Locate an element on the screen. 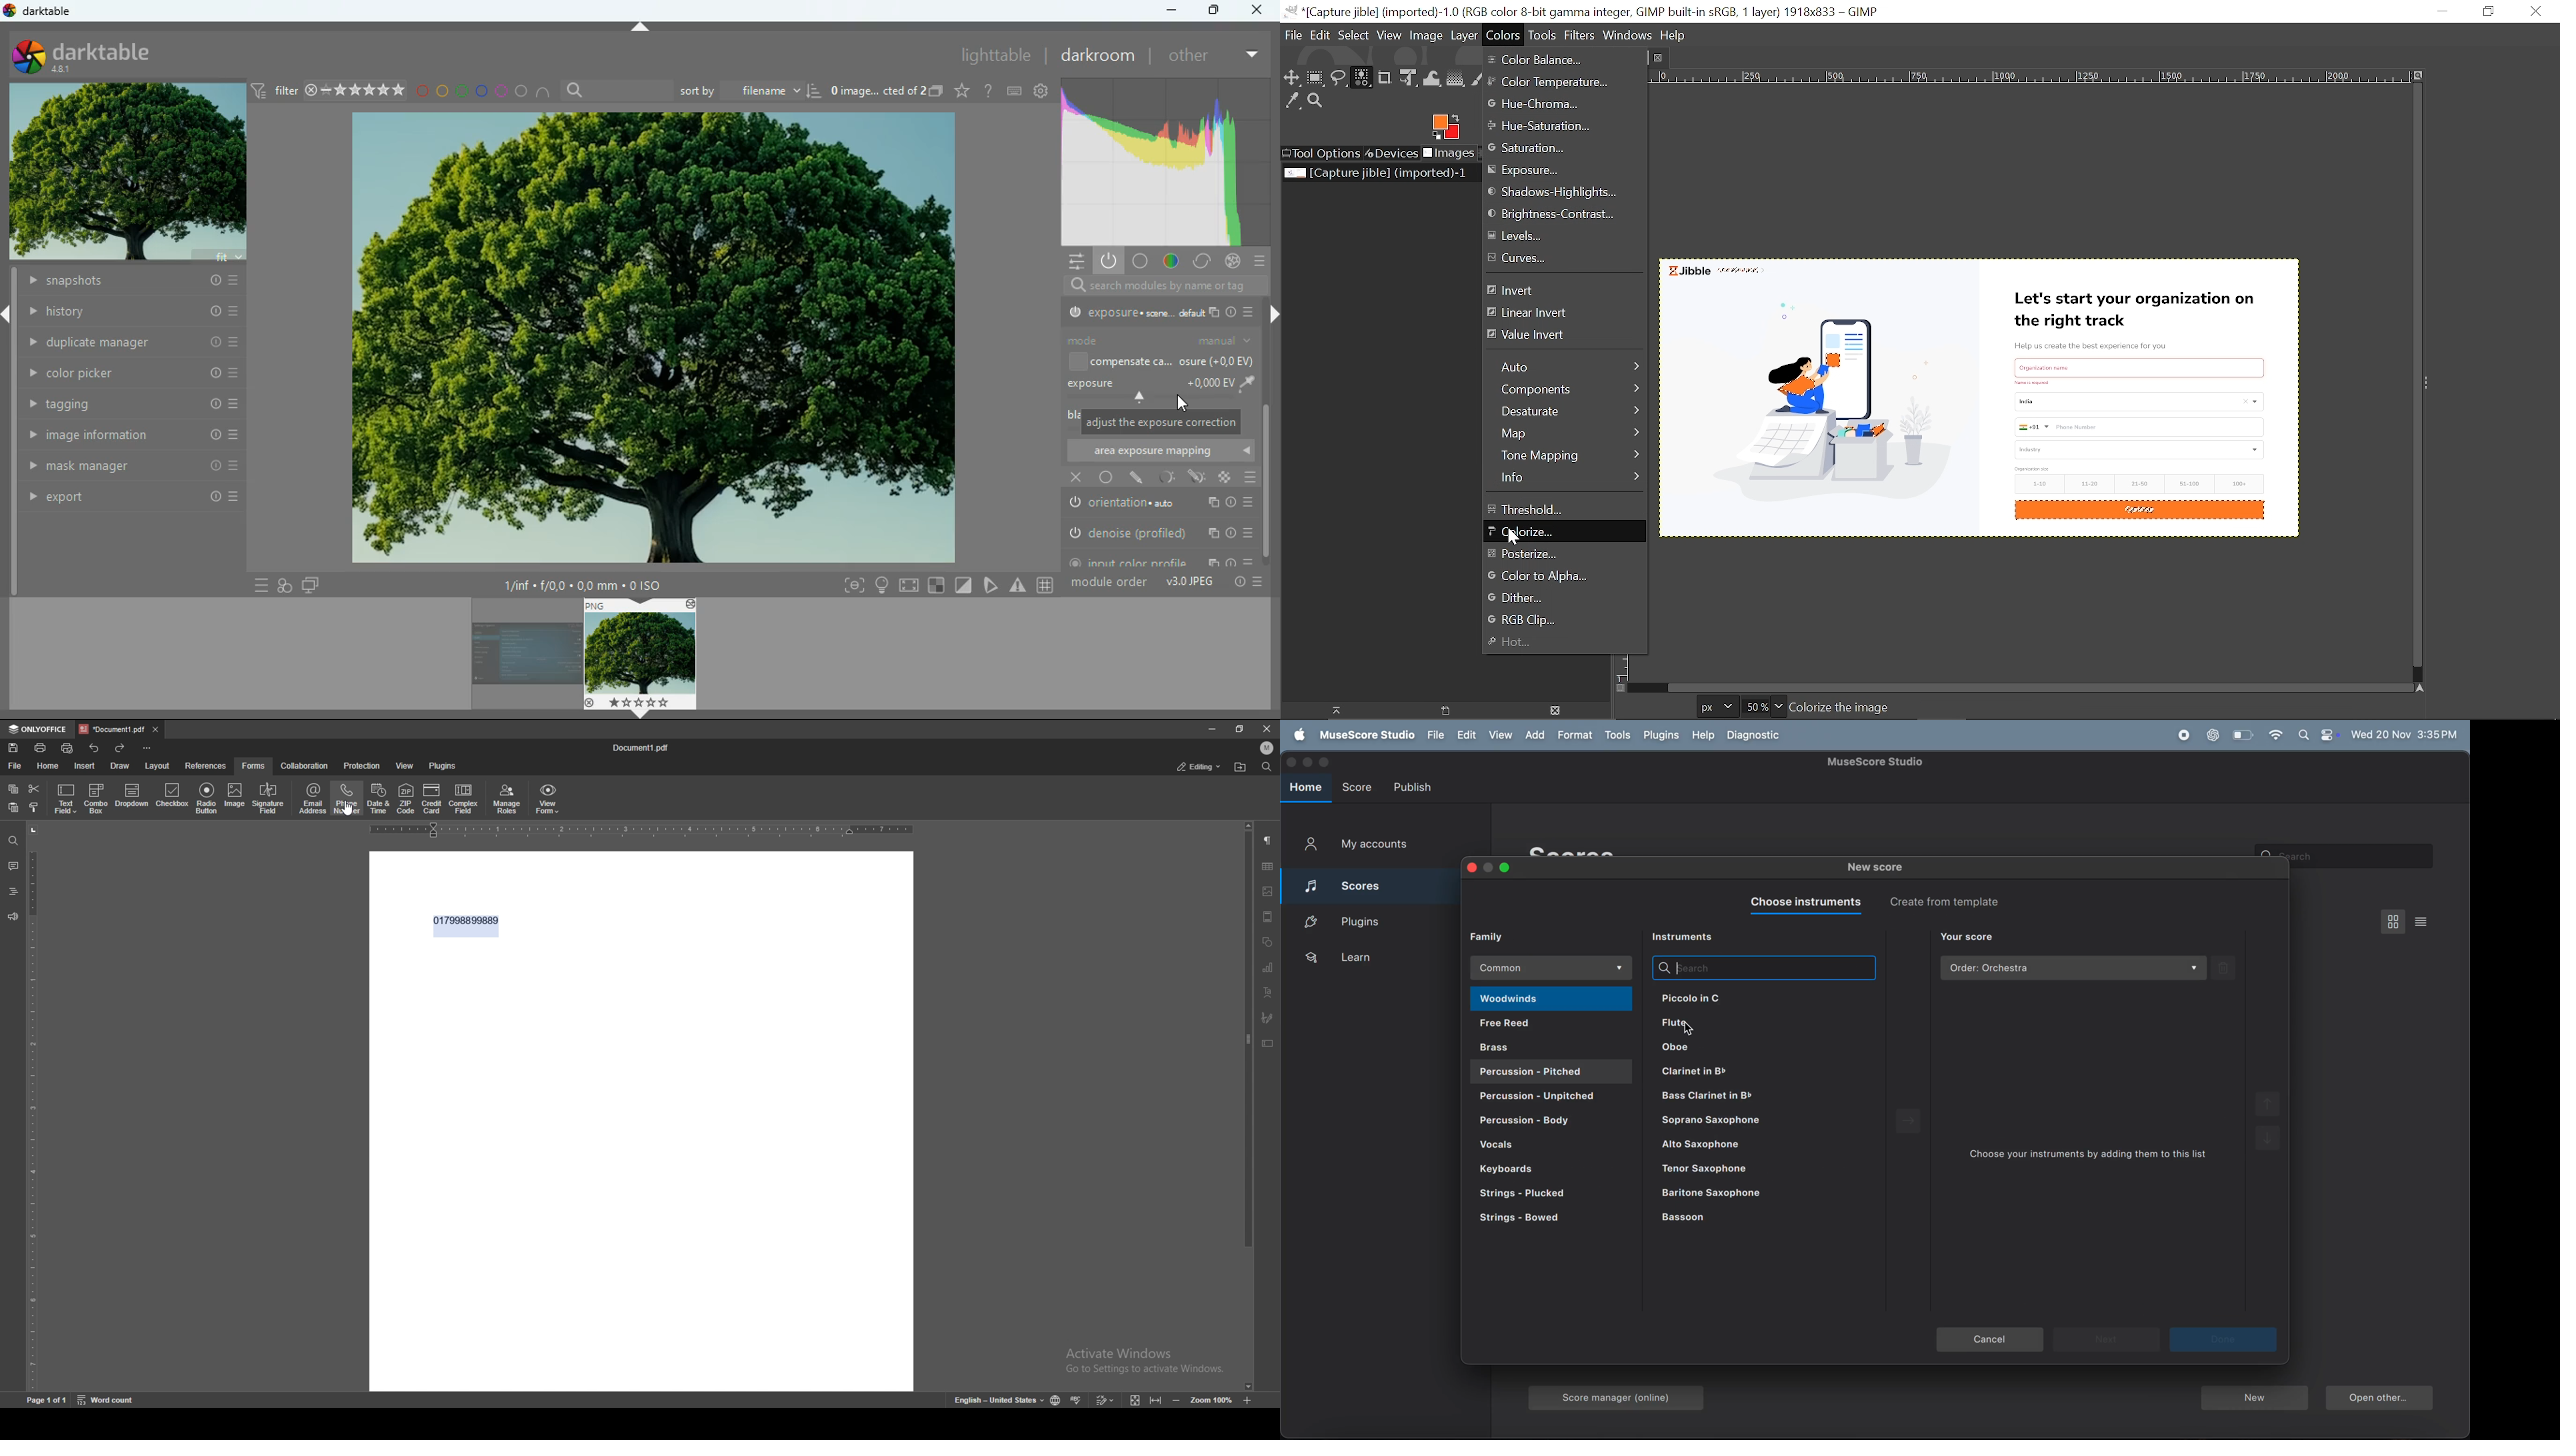 The height and width of the screenshot is (1456, 2576). Edit is located at coordinates (1321, 34).